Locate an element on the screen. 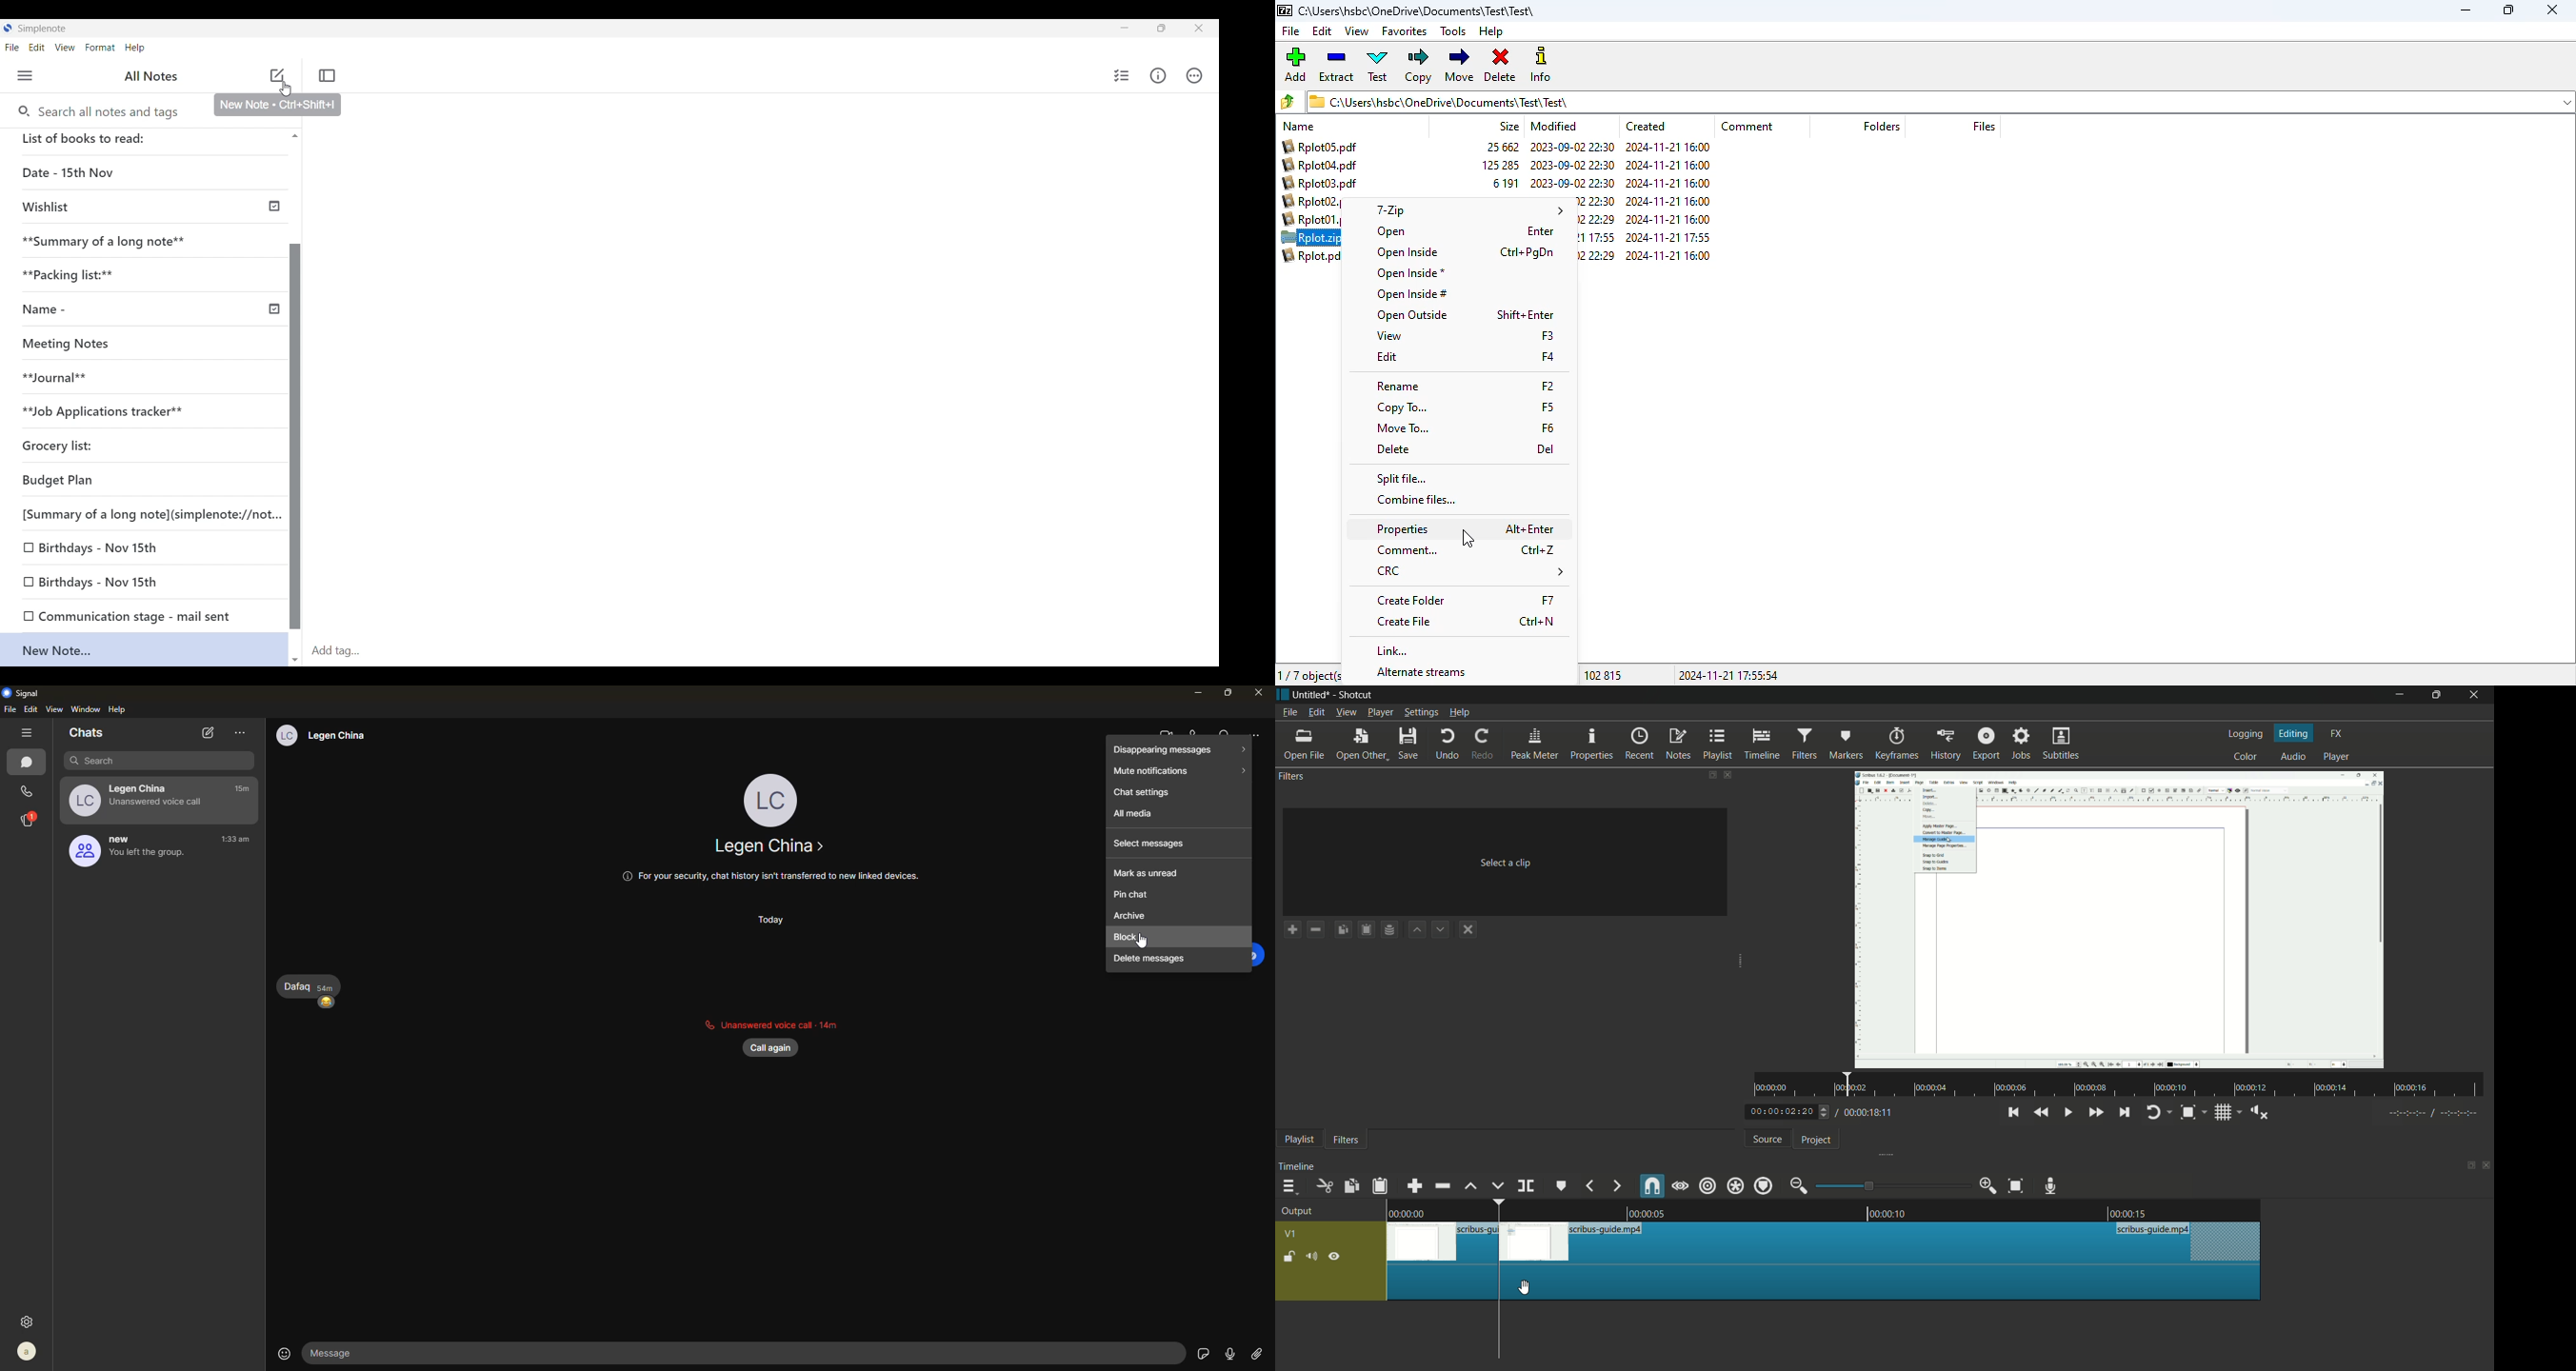 The height and width of the screenshot is (1372, 2576). tools is located at coordinates (1453, 30).